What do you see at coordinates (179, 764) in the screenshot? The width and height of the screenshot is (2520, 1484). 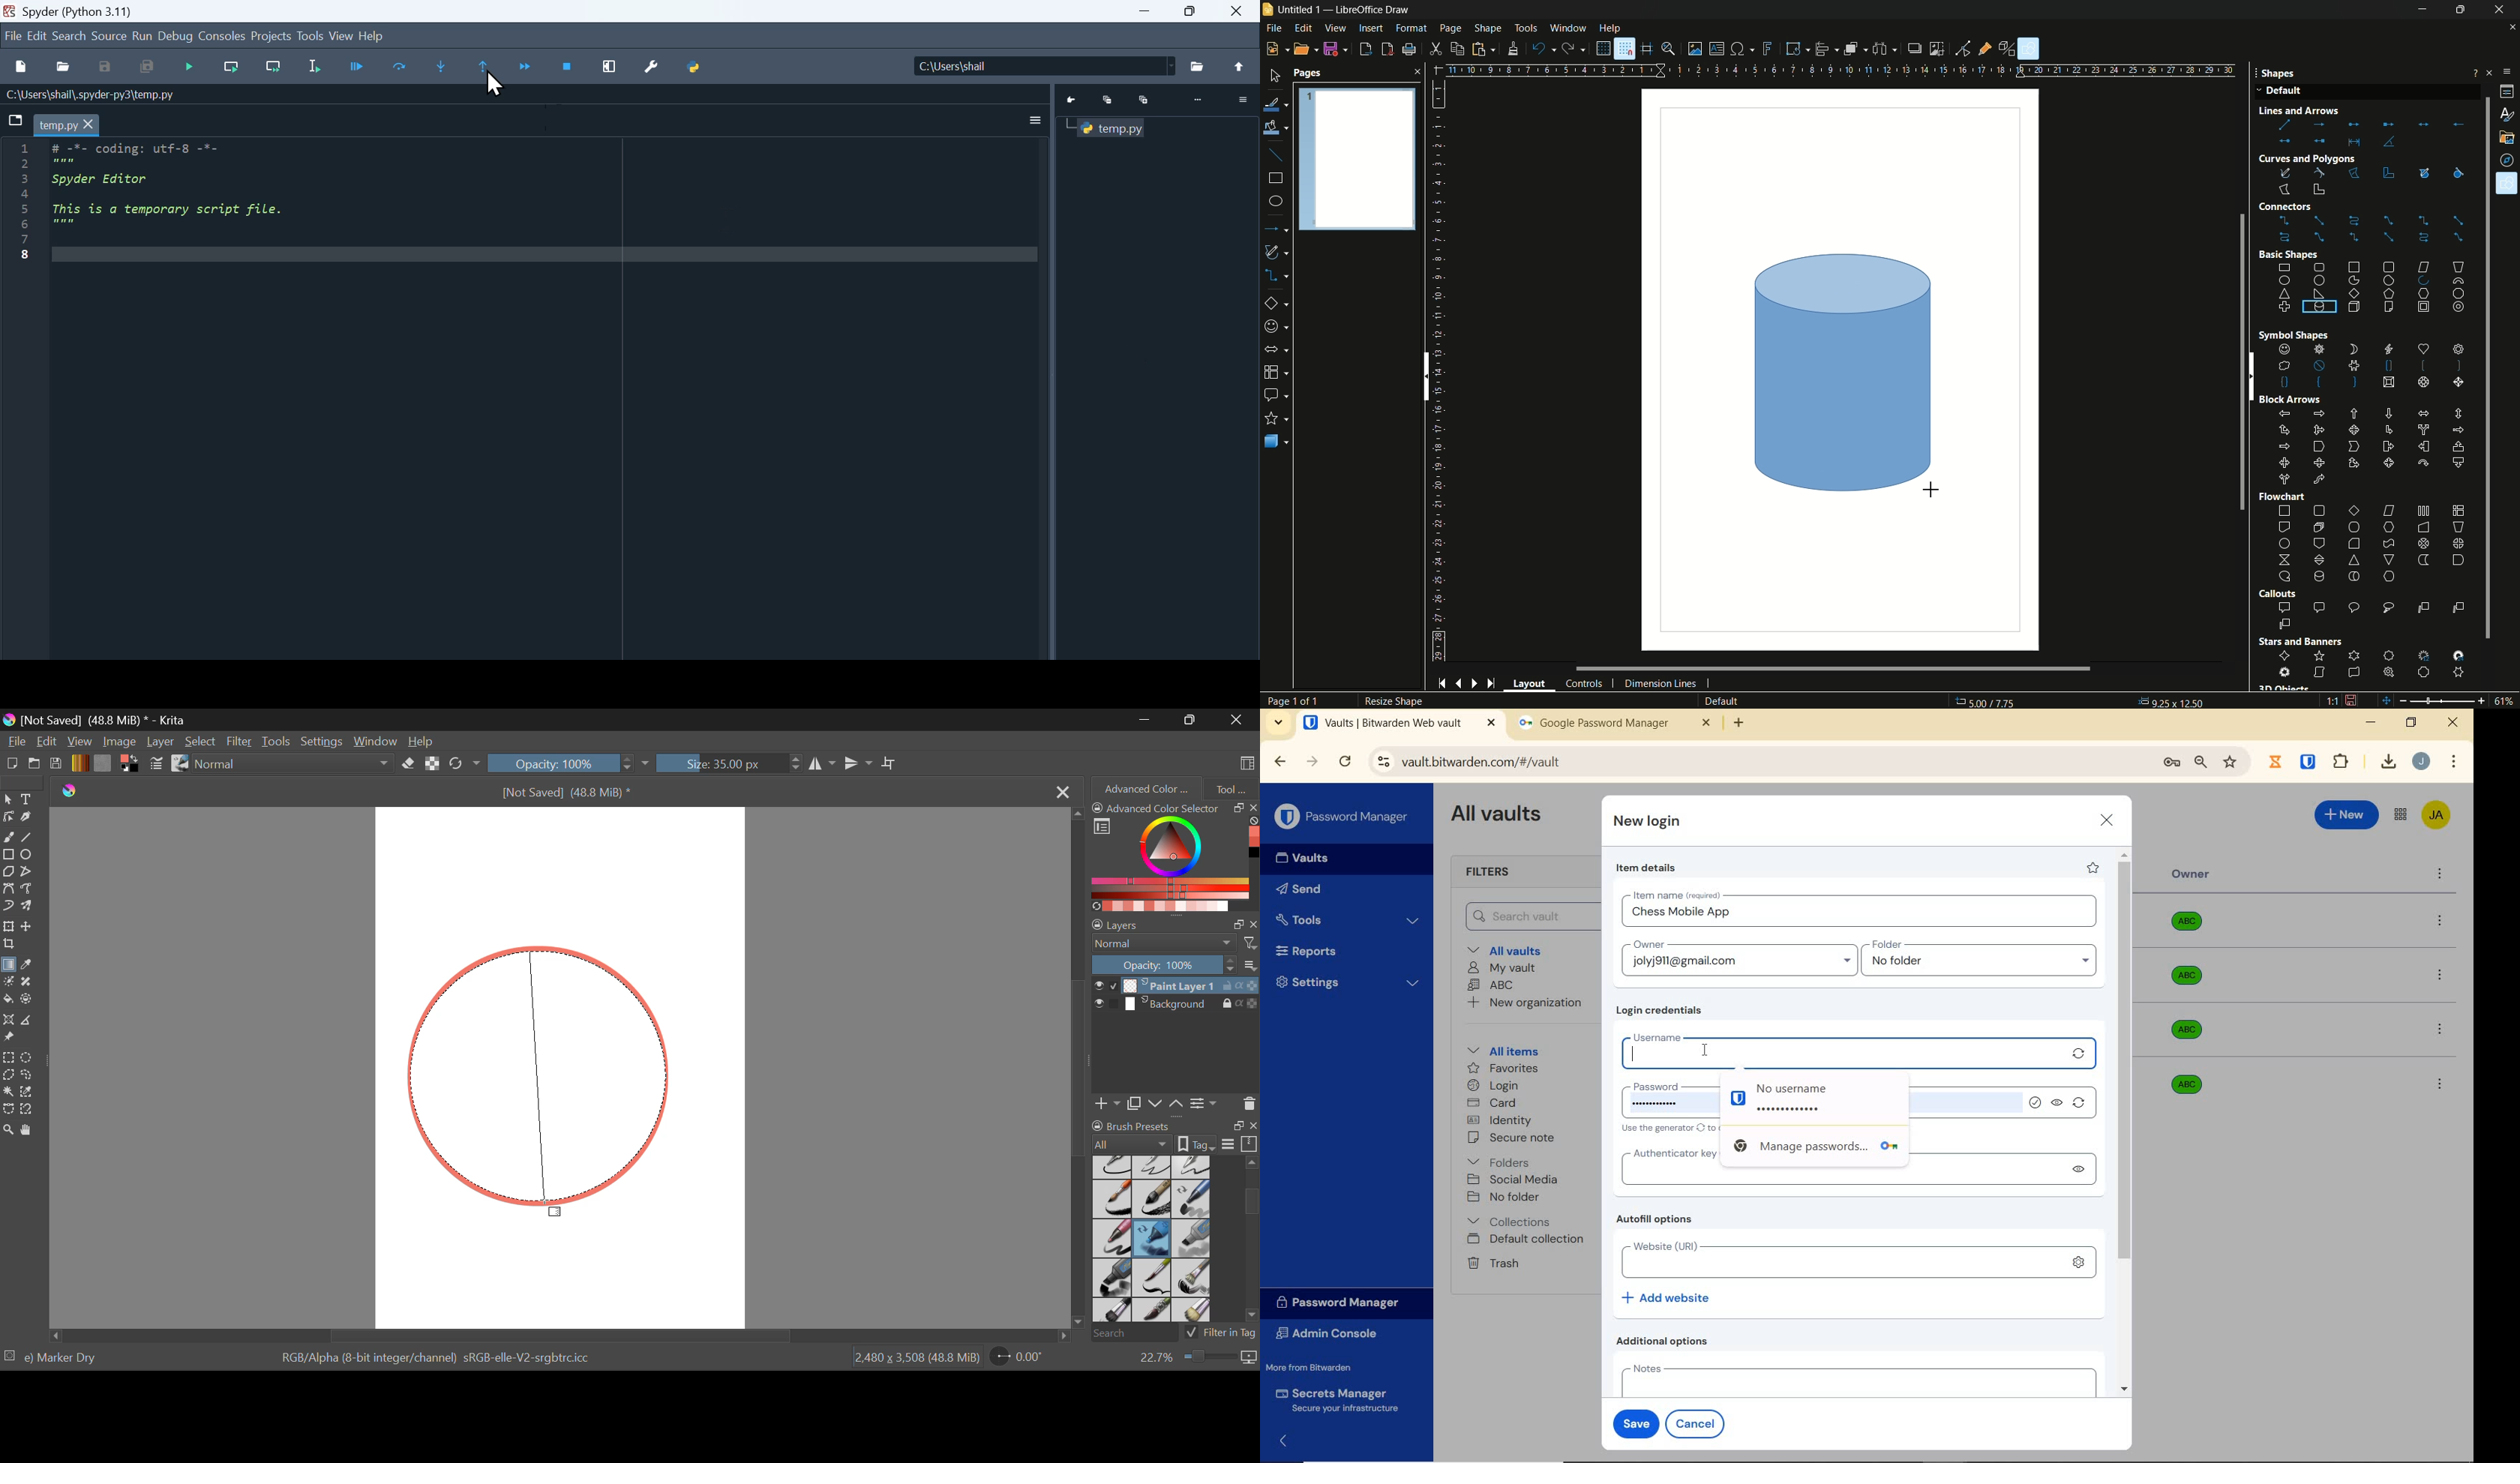 I see `Stroke Type` at bounding box center [179, 764].